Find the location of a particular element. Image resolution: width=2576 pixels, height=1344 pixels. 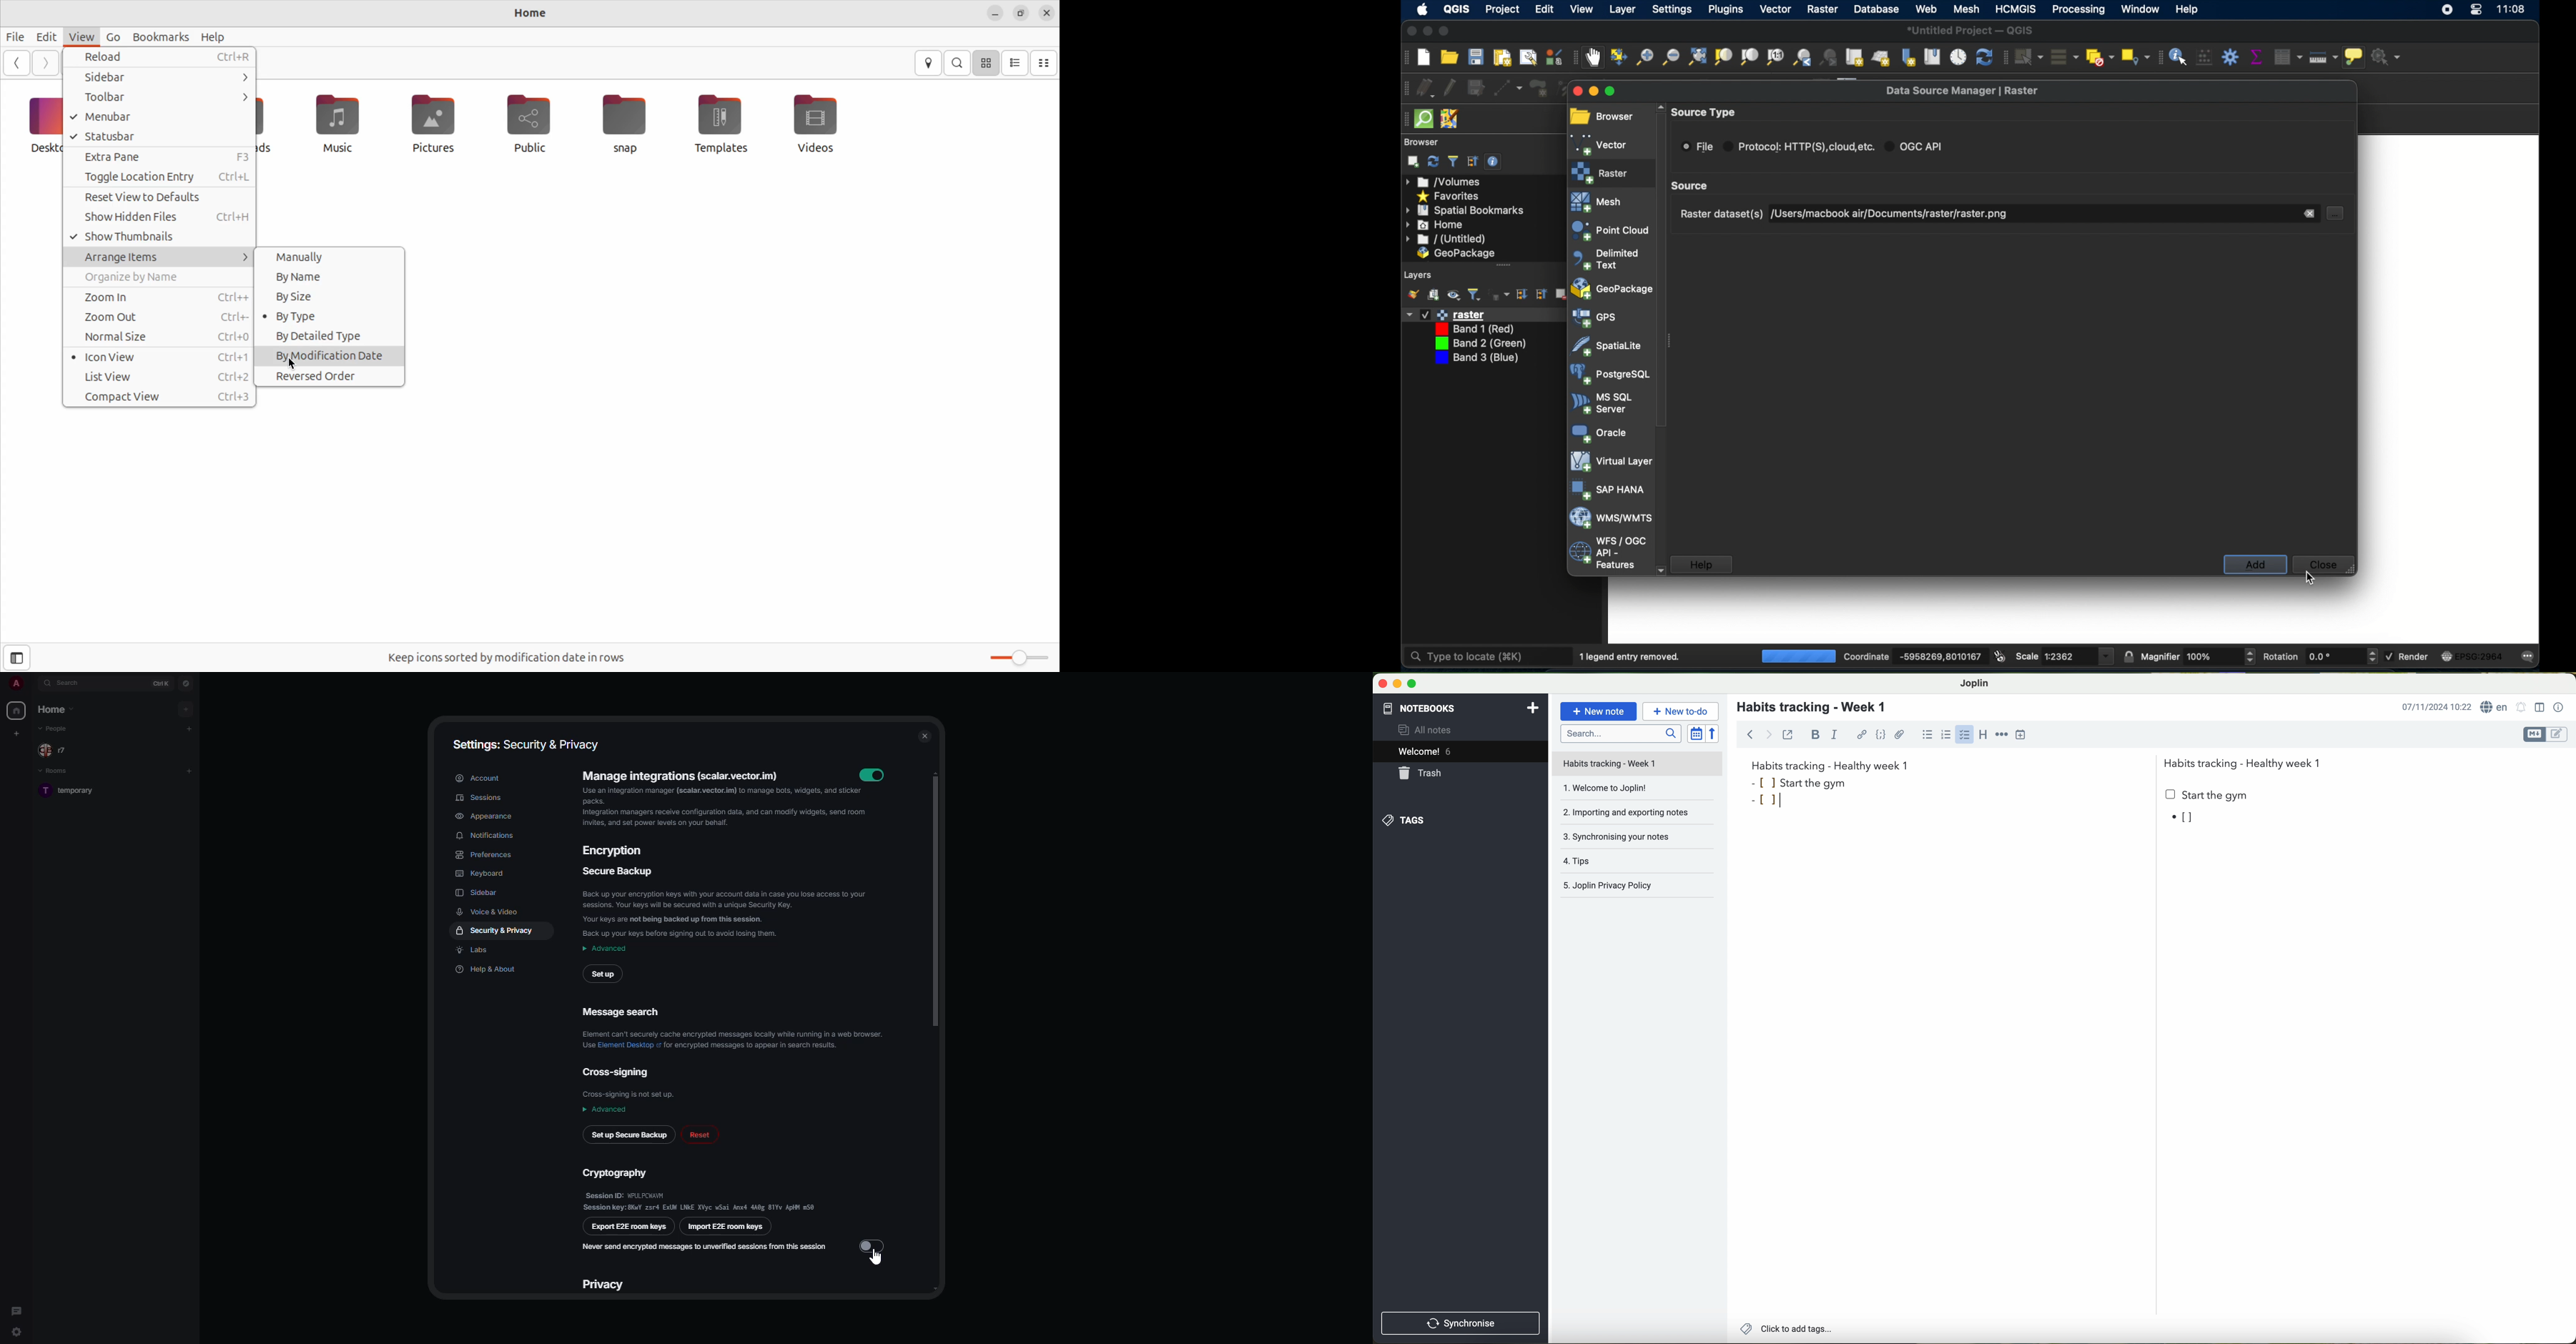

importing and exporting notes is located at coordinates (1636, 816).